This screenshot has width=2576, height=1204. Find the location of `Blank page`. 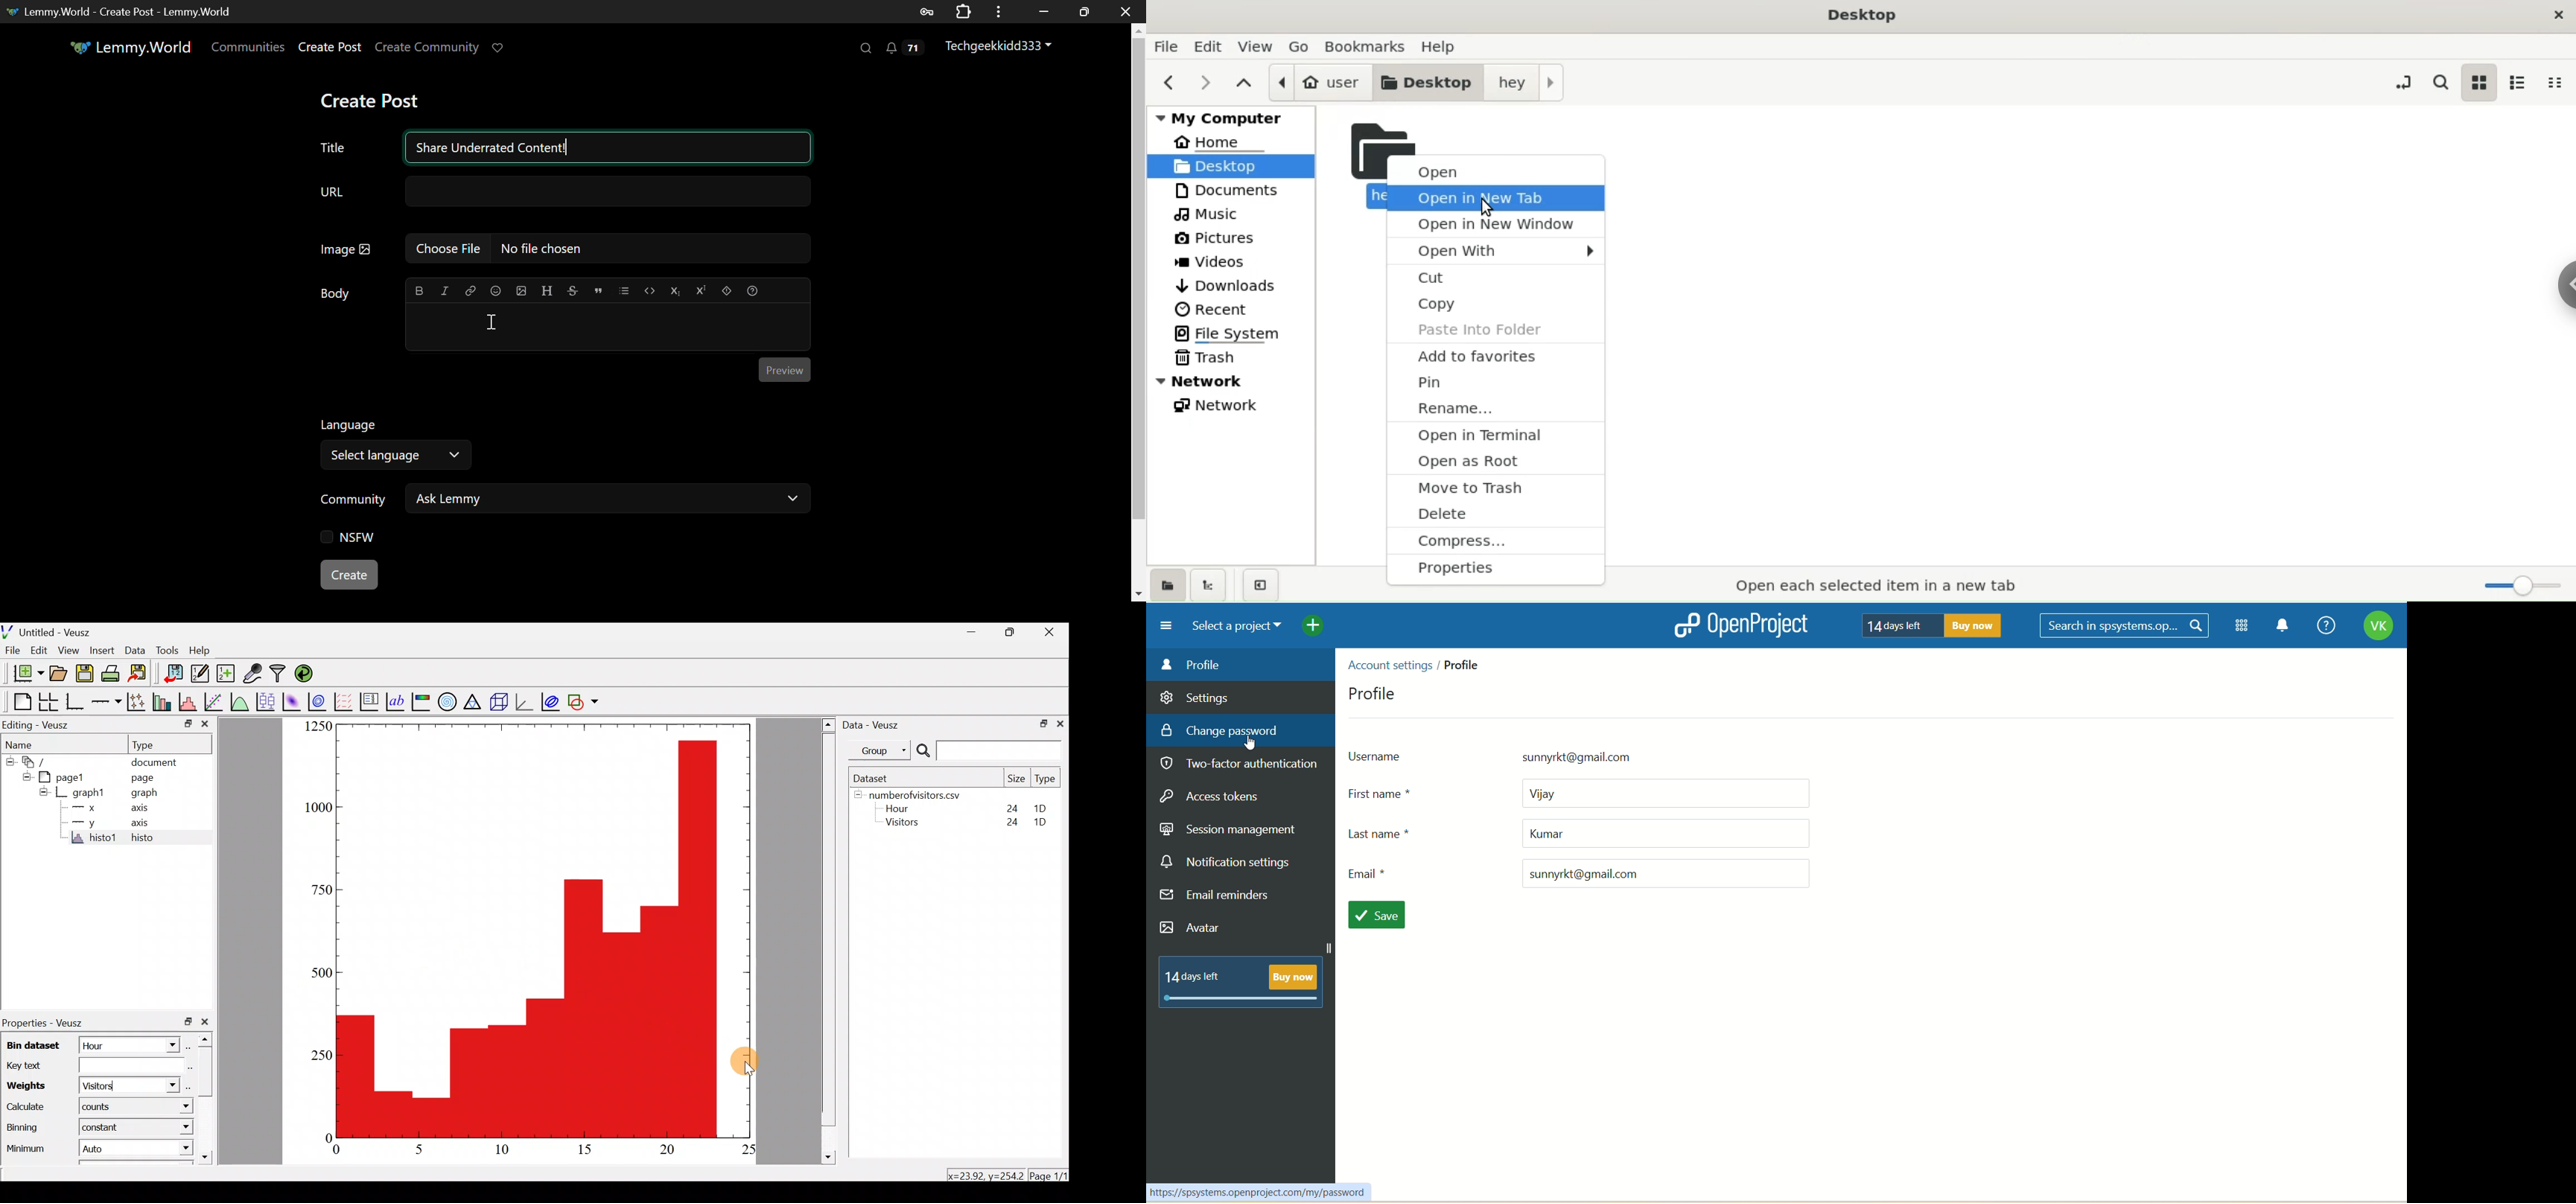

Blank page is located at coordinates (19, 701).